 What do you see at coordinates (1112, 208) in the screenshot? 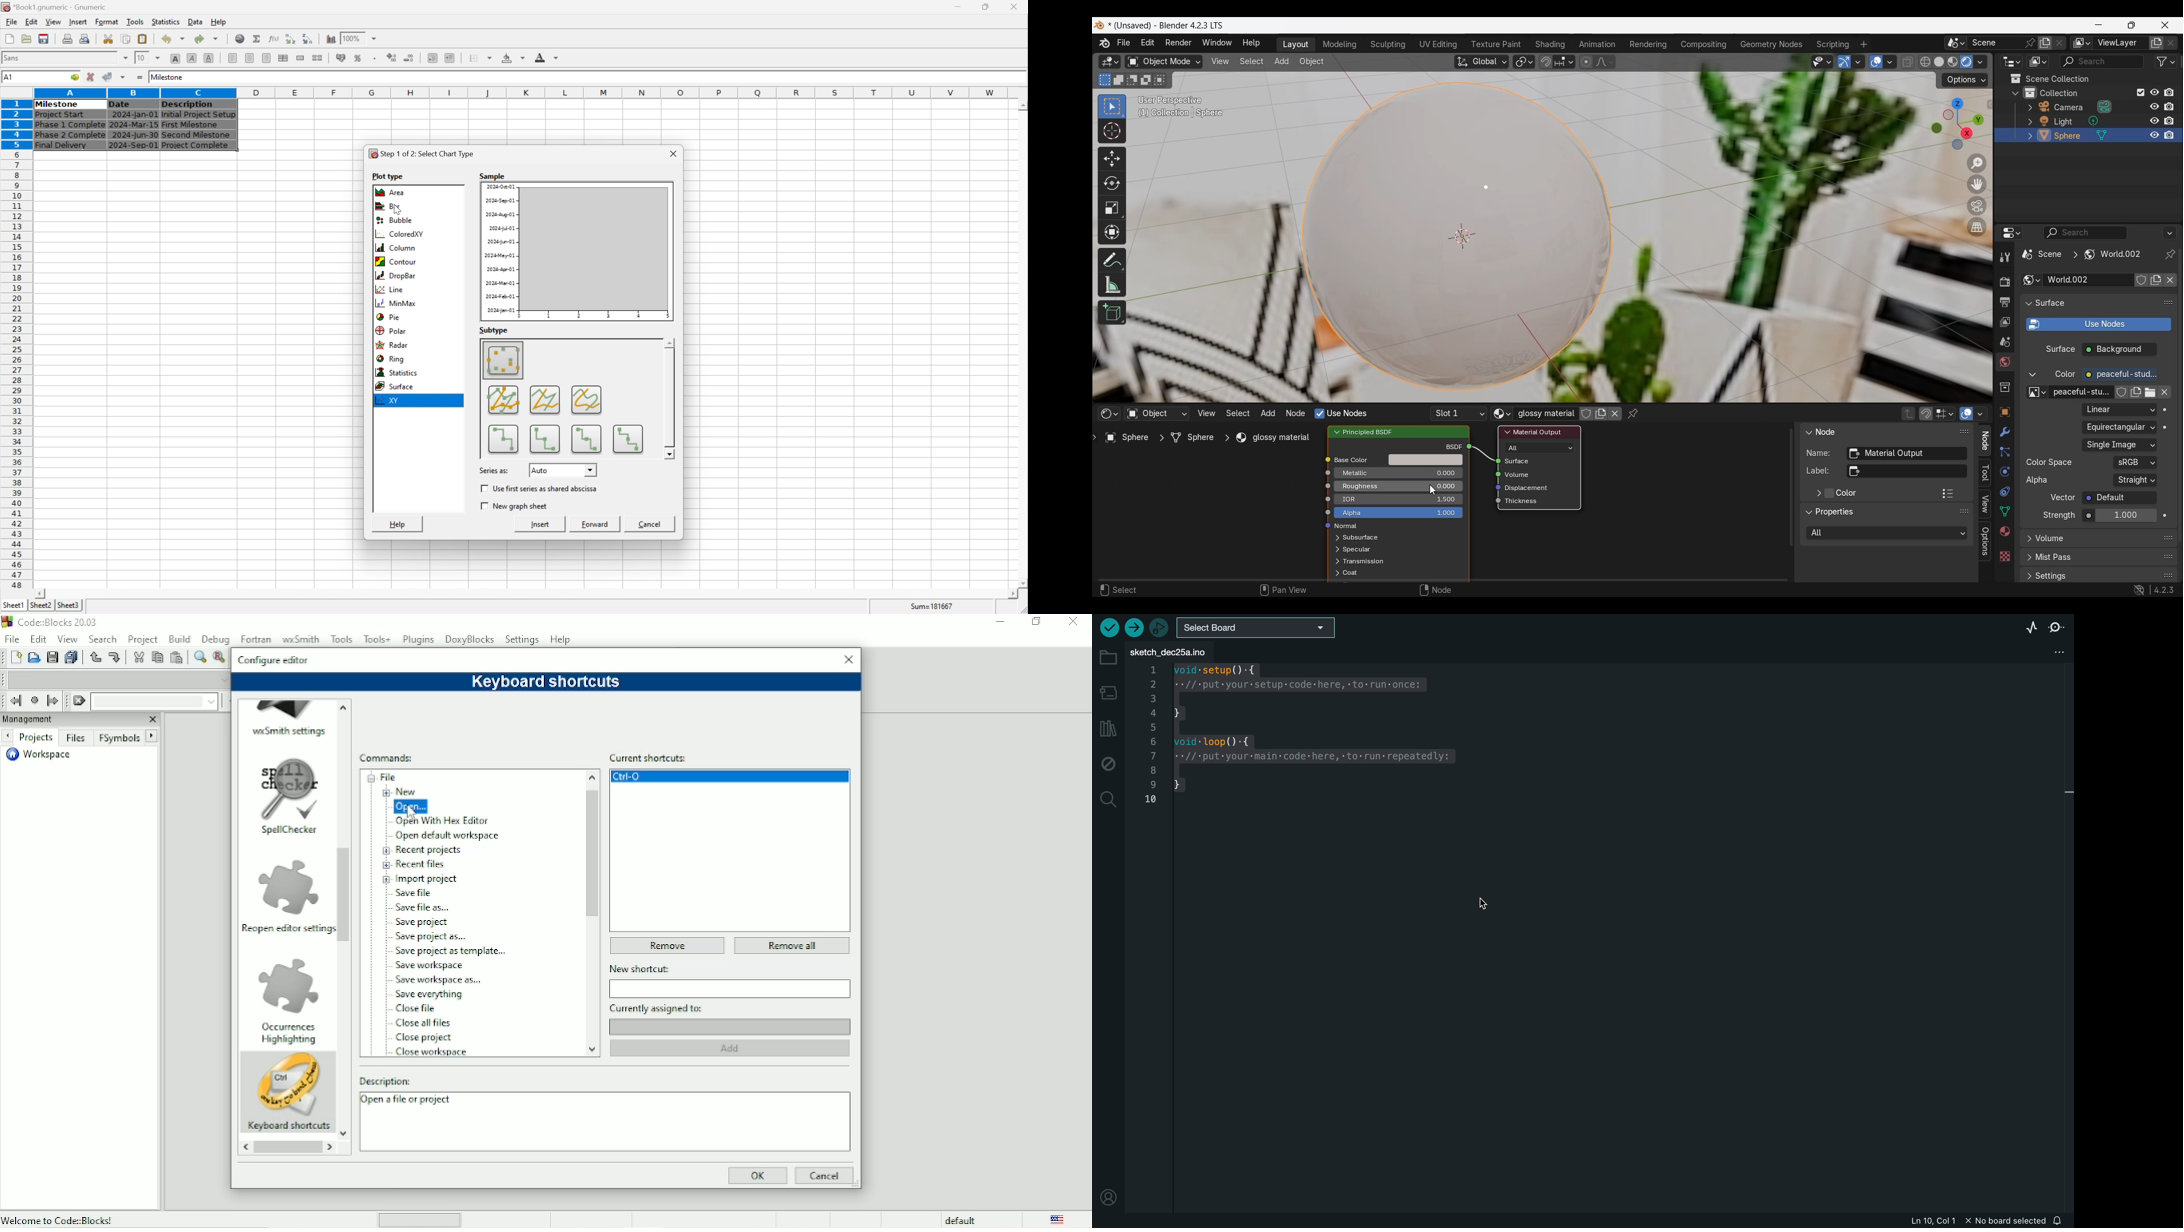
I see `Scale` at bounding box center [1112, 208].